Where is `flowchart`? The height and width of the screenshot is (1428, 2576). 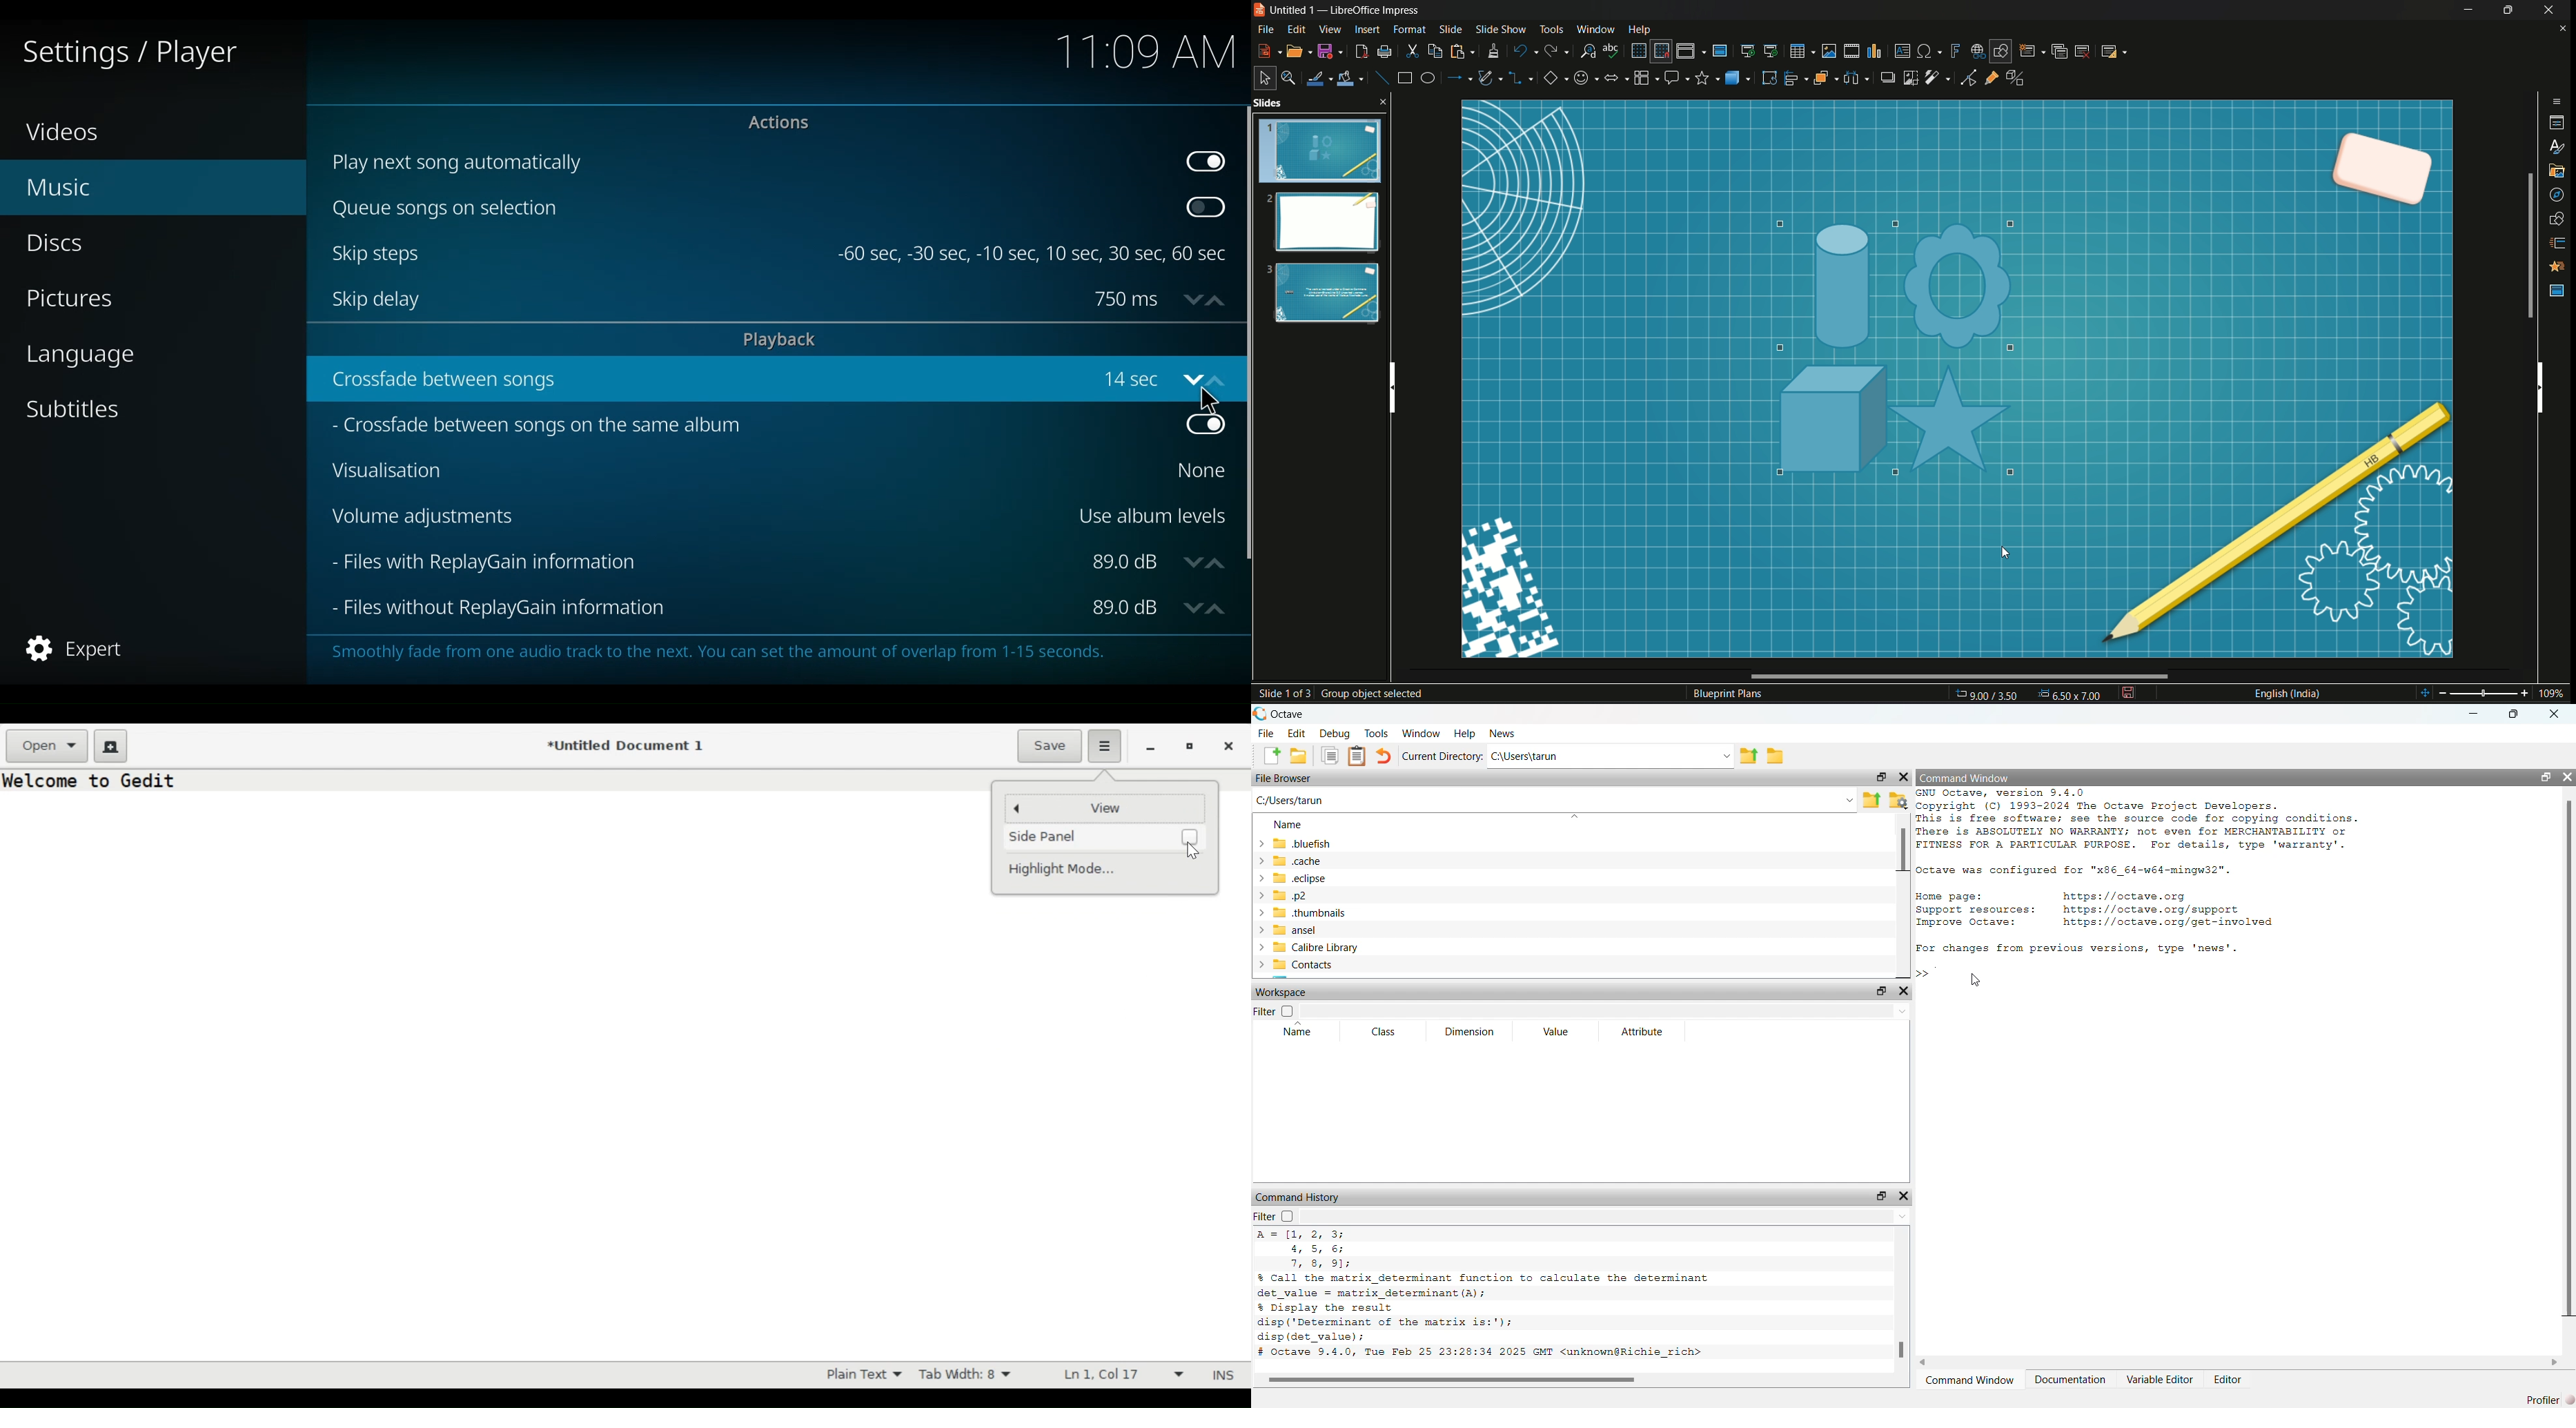 flowchart is located at coordinates (1645, 78).